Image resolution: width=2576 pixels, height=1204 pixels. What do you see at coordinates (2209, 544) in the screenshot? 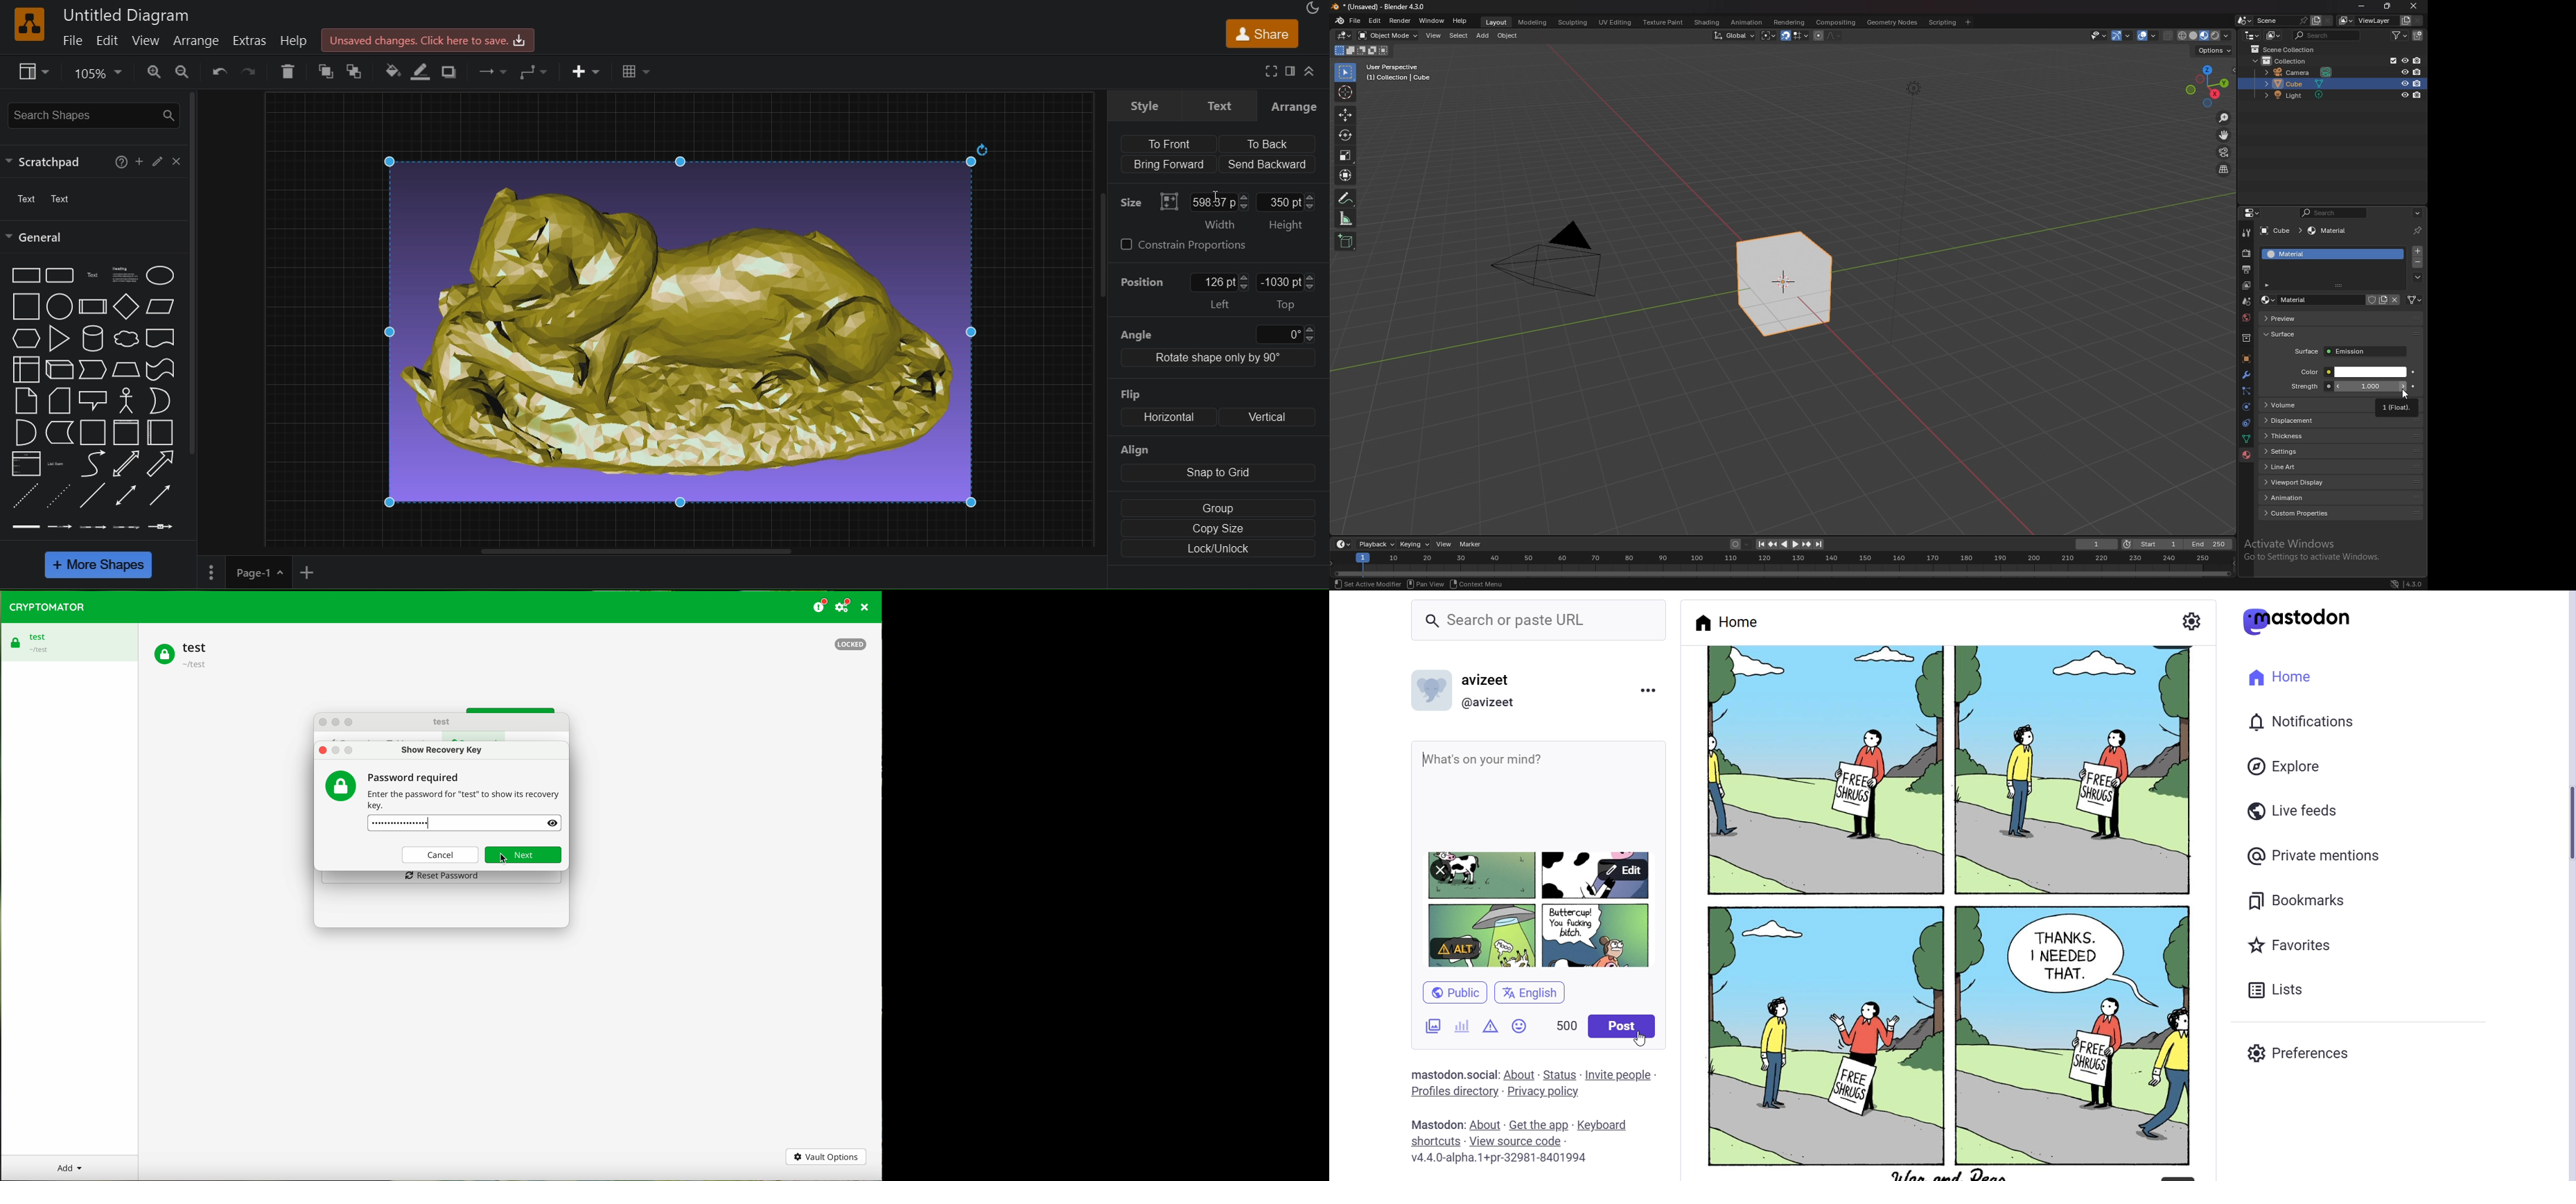
I see `end 250` at bounding box center [2209, 544].